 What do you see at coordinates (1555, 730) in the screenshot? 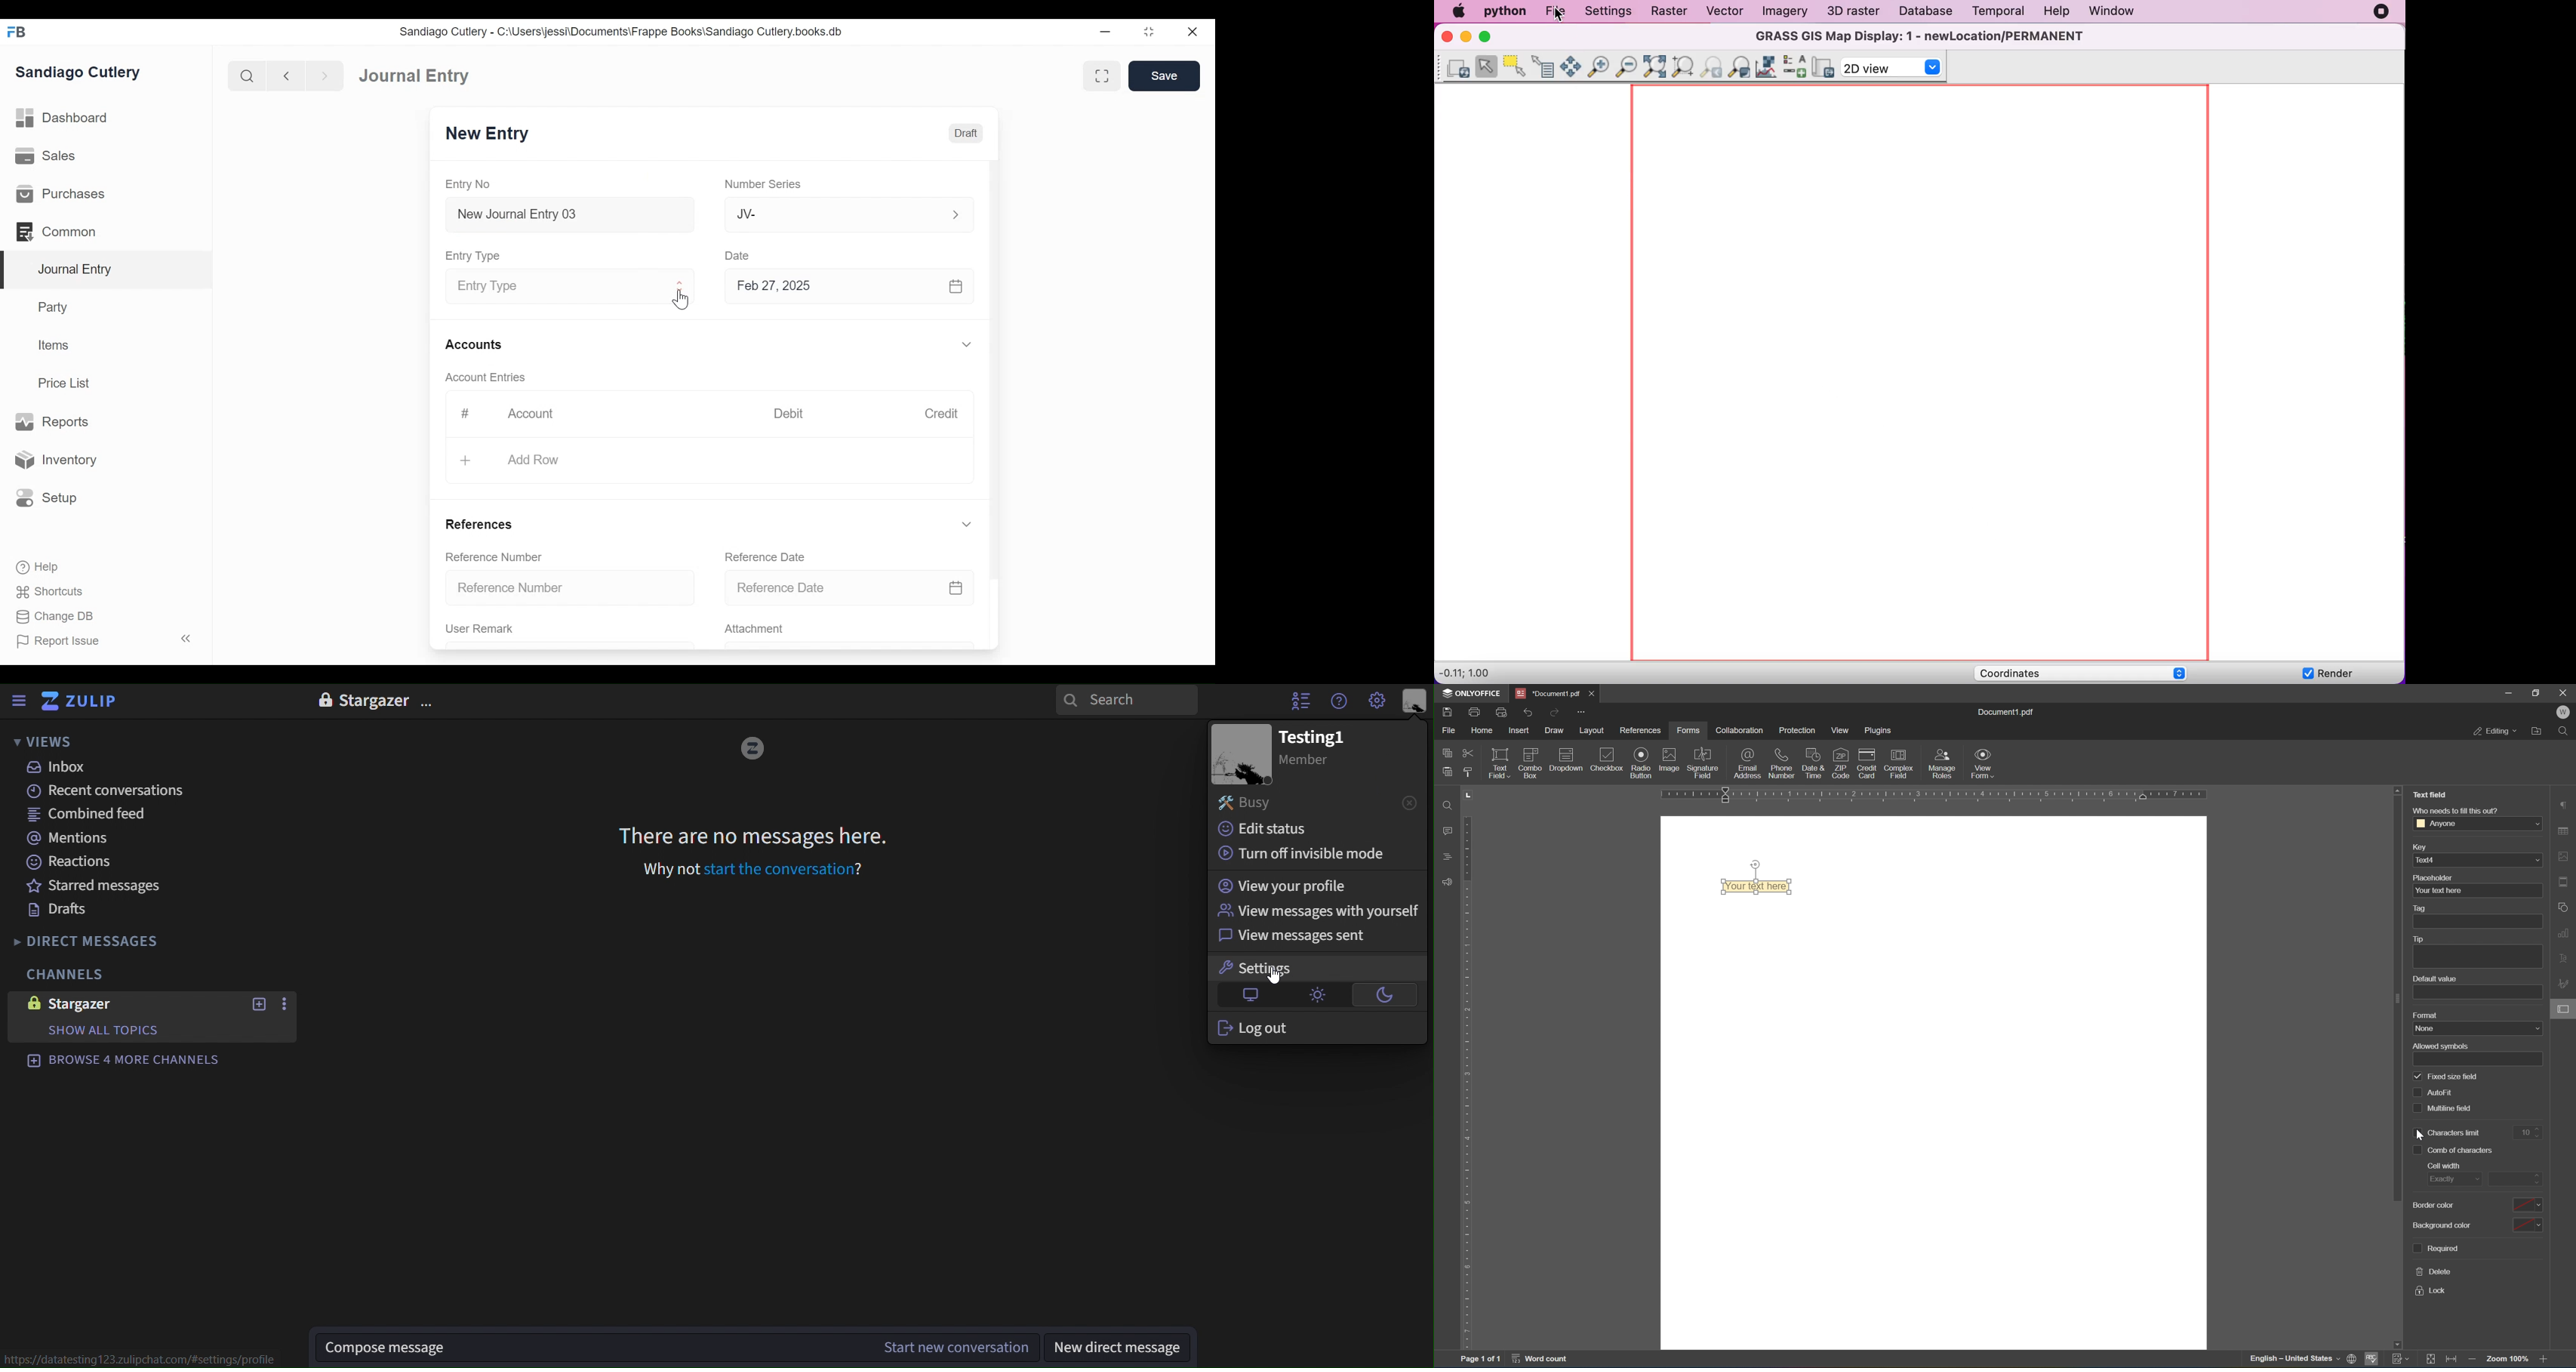
I see `draw` at bounding box center [1555, 730].